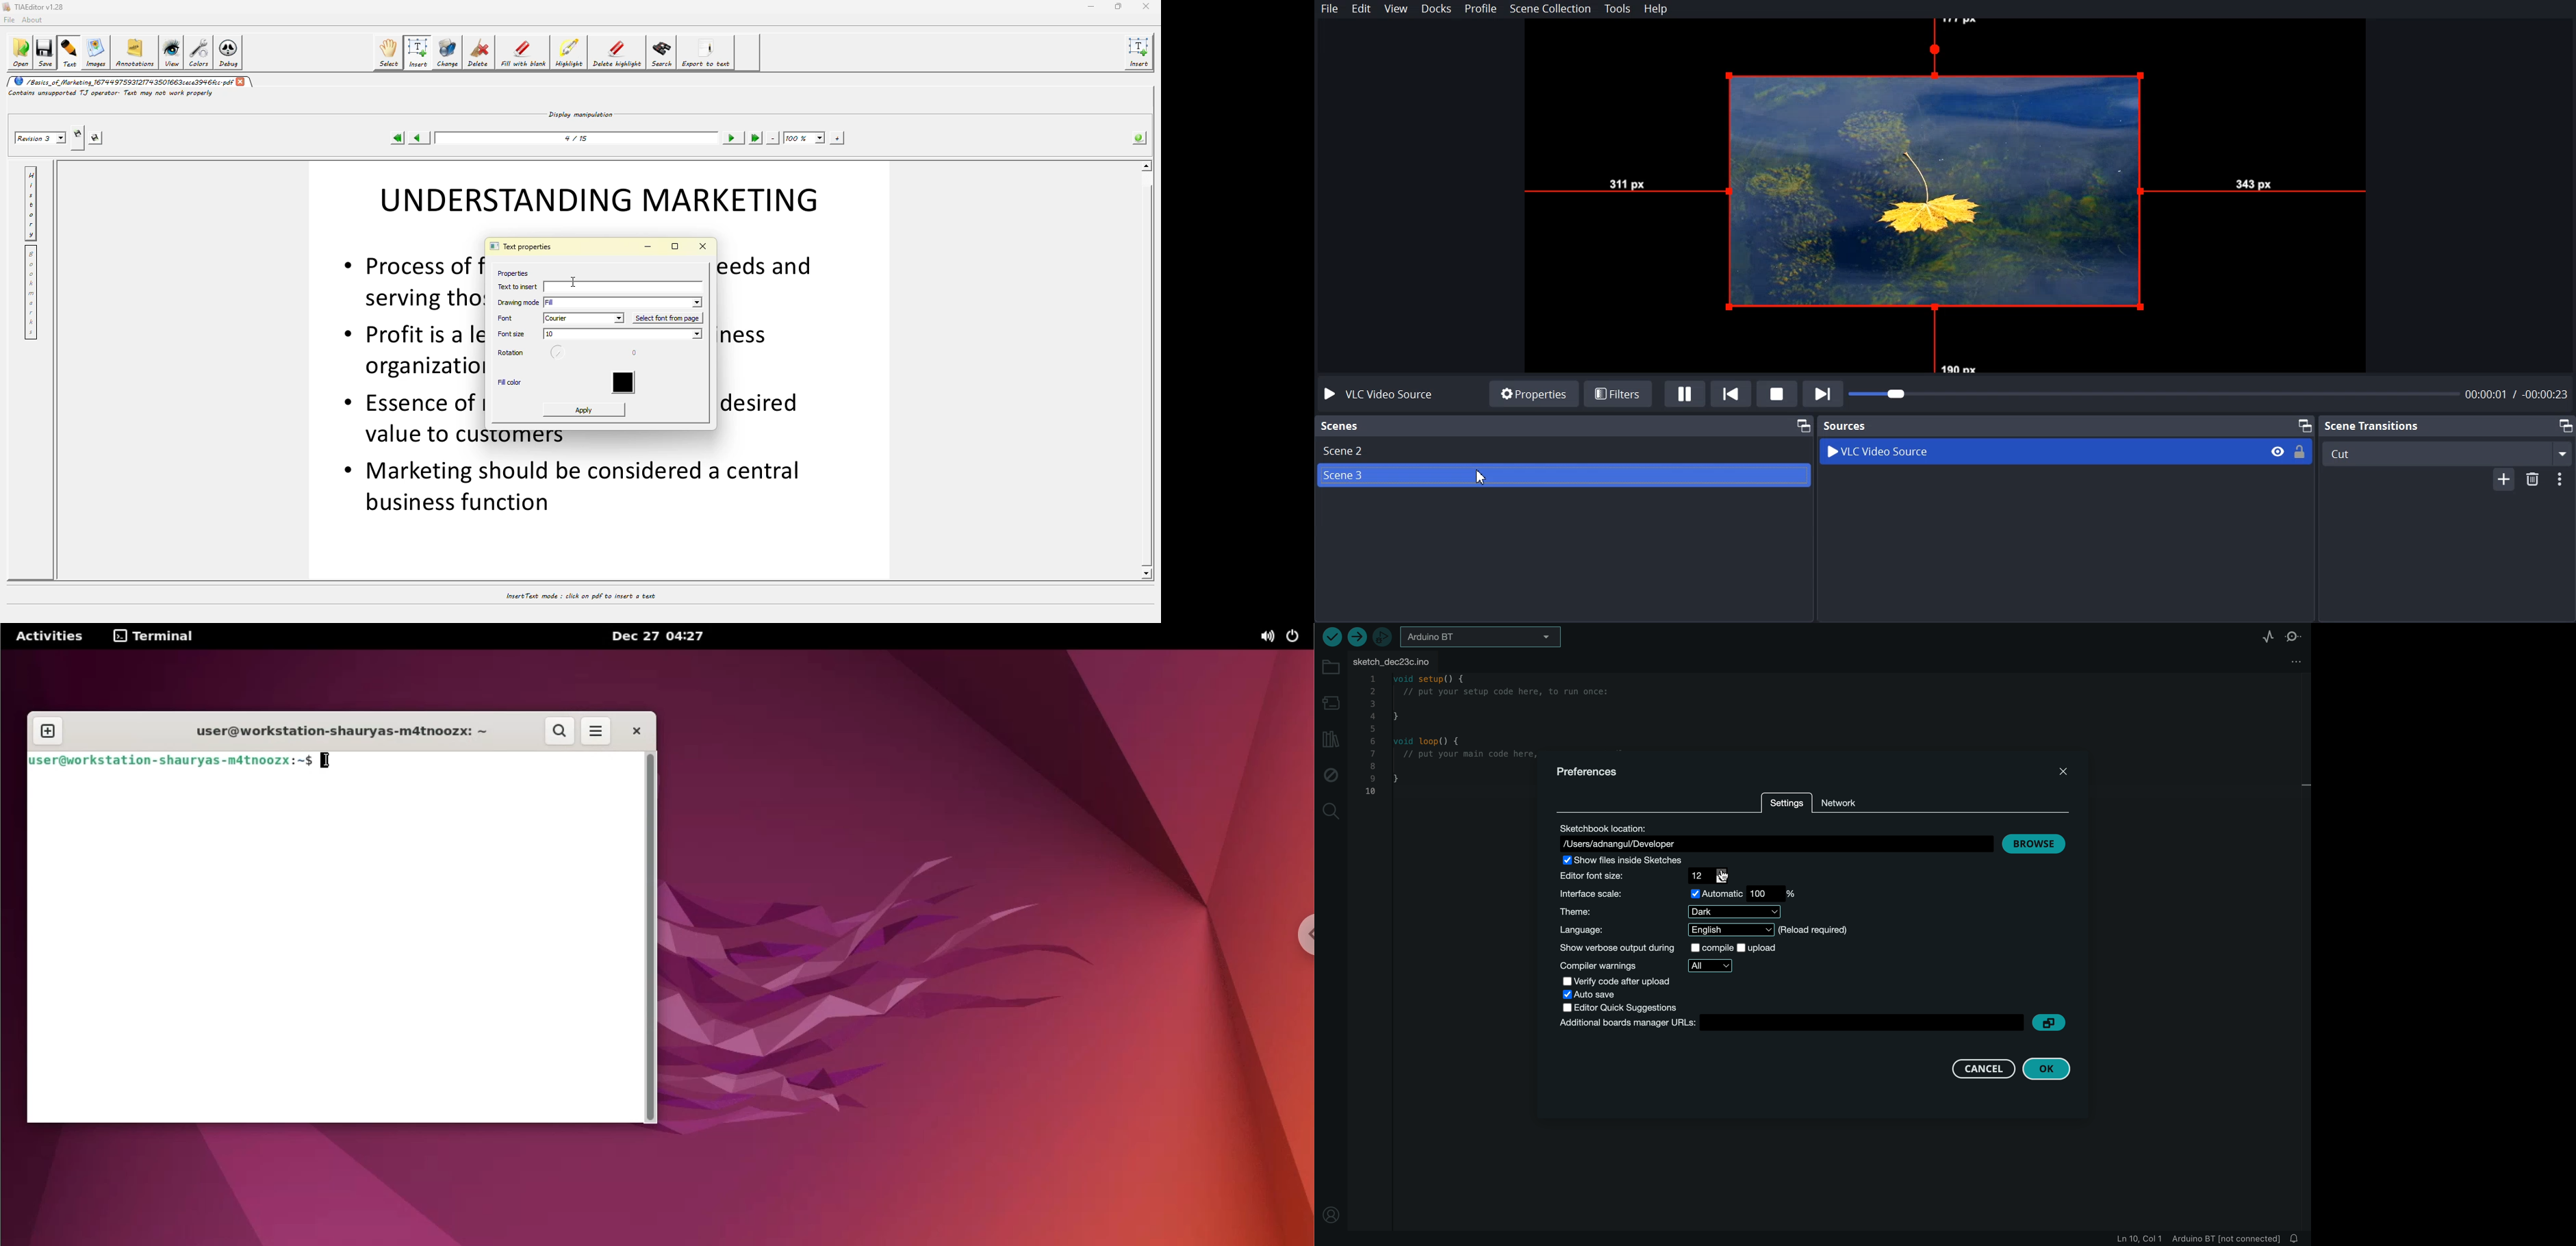  What do you see at coordinates (1656, 10) in the screenshot?
I see `Help` at bounding box center [1656, 10].